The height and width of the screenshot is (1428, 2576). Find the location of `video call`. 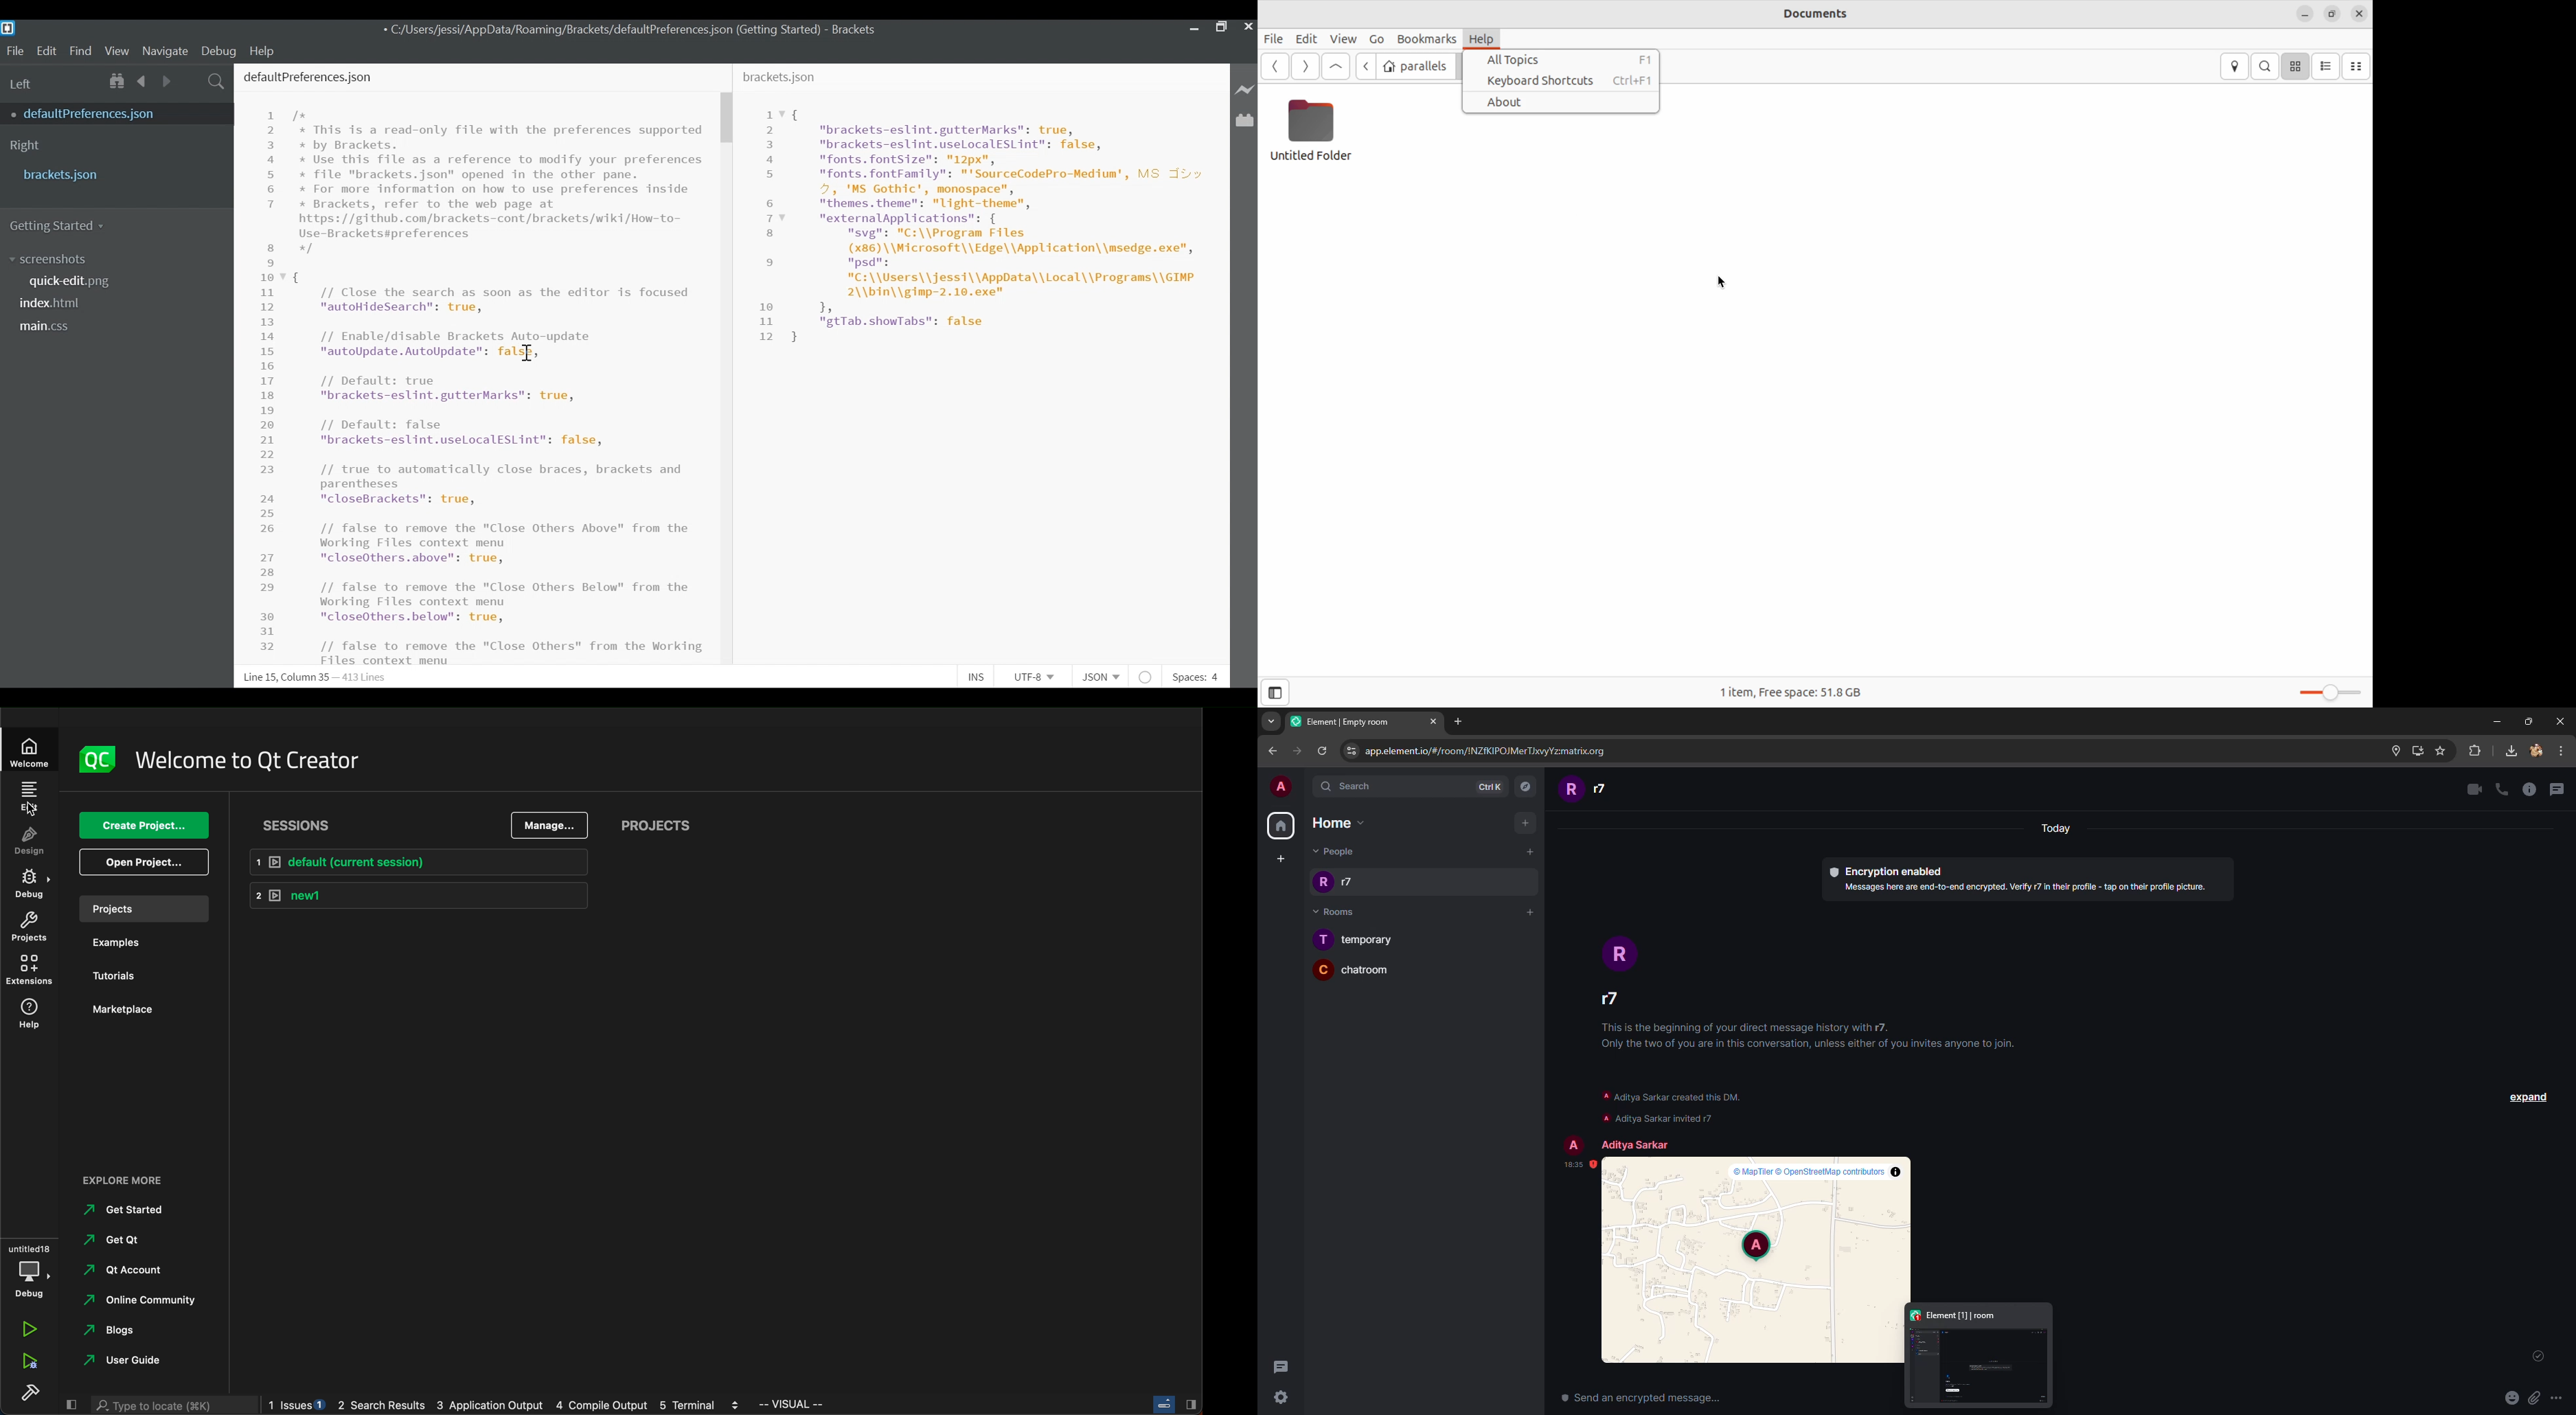

video call is located at coordinates (2475, 791).